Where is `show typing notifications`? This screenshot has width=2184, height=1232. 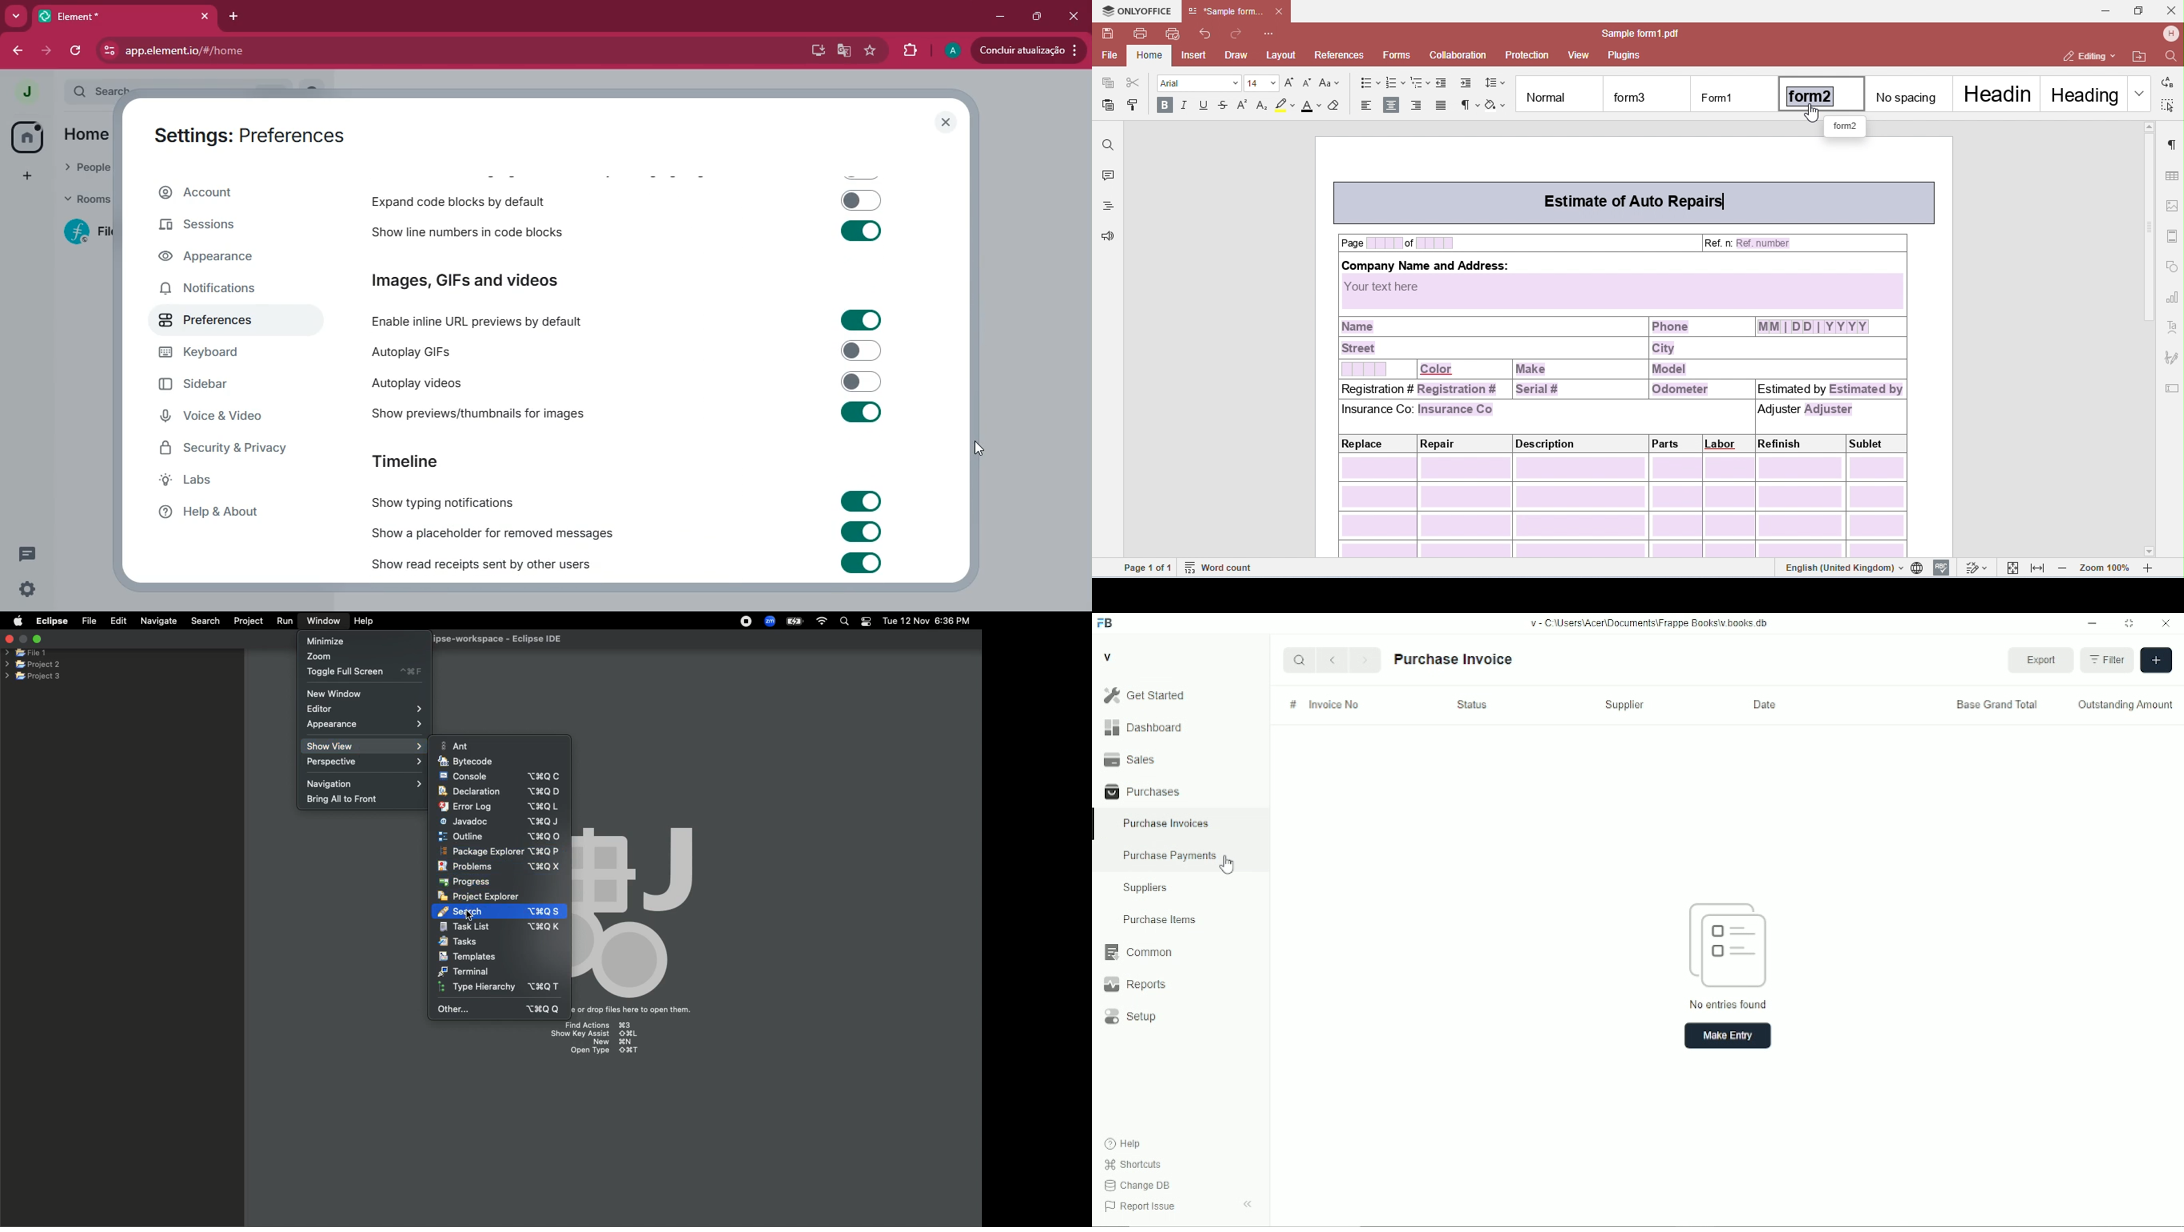
show typing notifications is located at coordinates (458, 503).